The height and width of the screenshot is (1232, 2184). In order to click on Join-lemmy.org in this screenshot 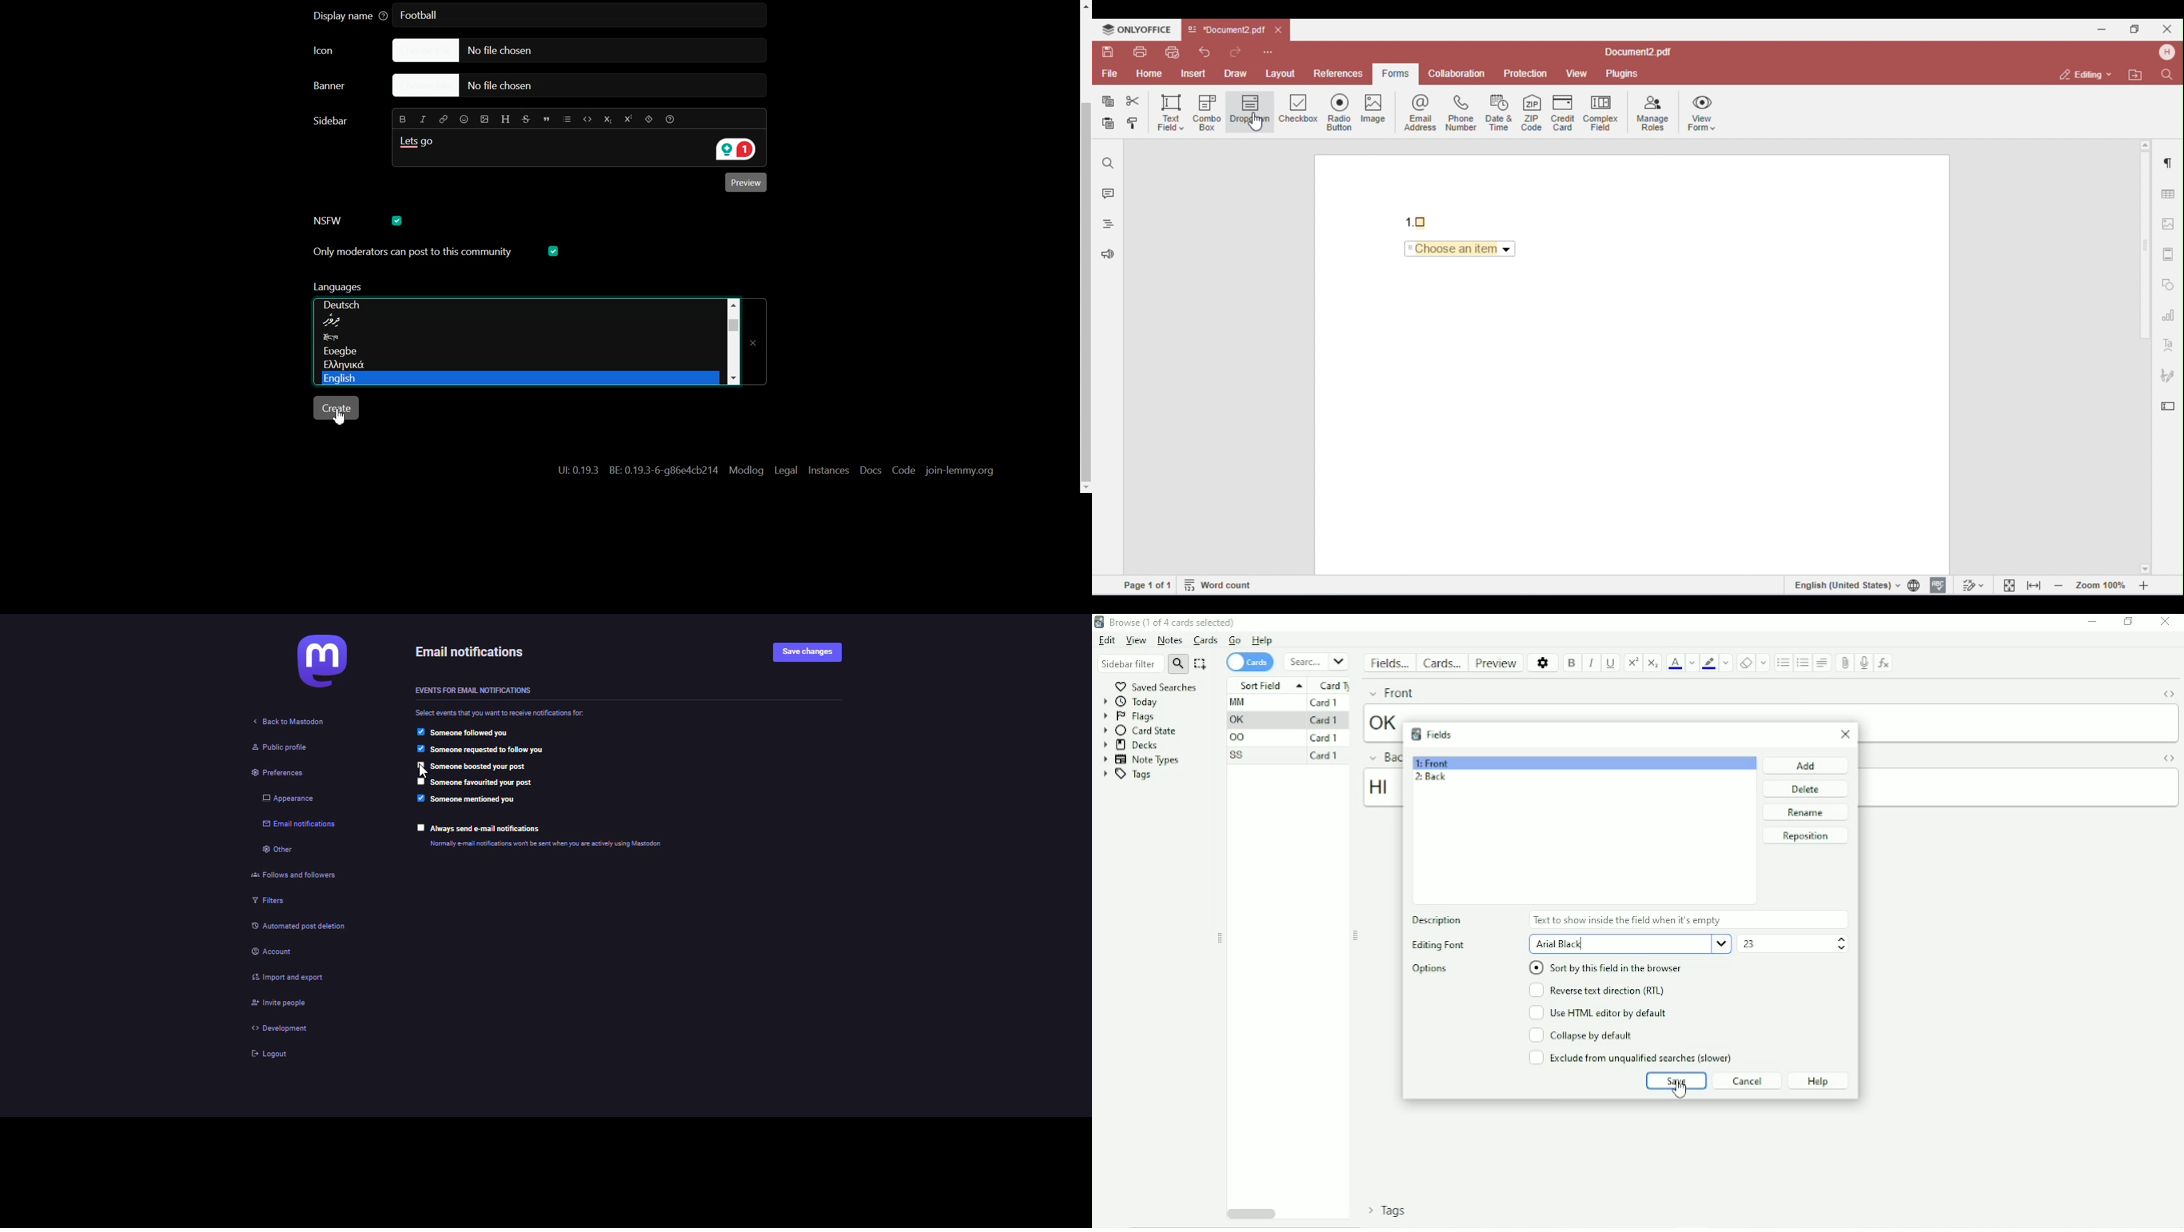, I will do `click(958, 471)`.